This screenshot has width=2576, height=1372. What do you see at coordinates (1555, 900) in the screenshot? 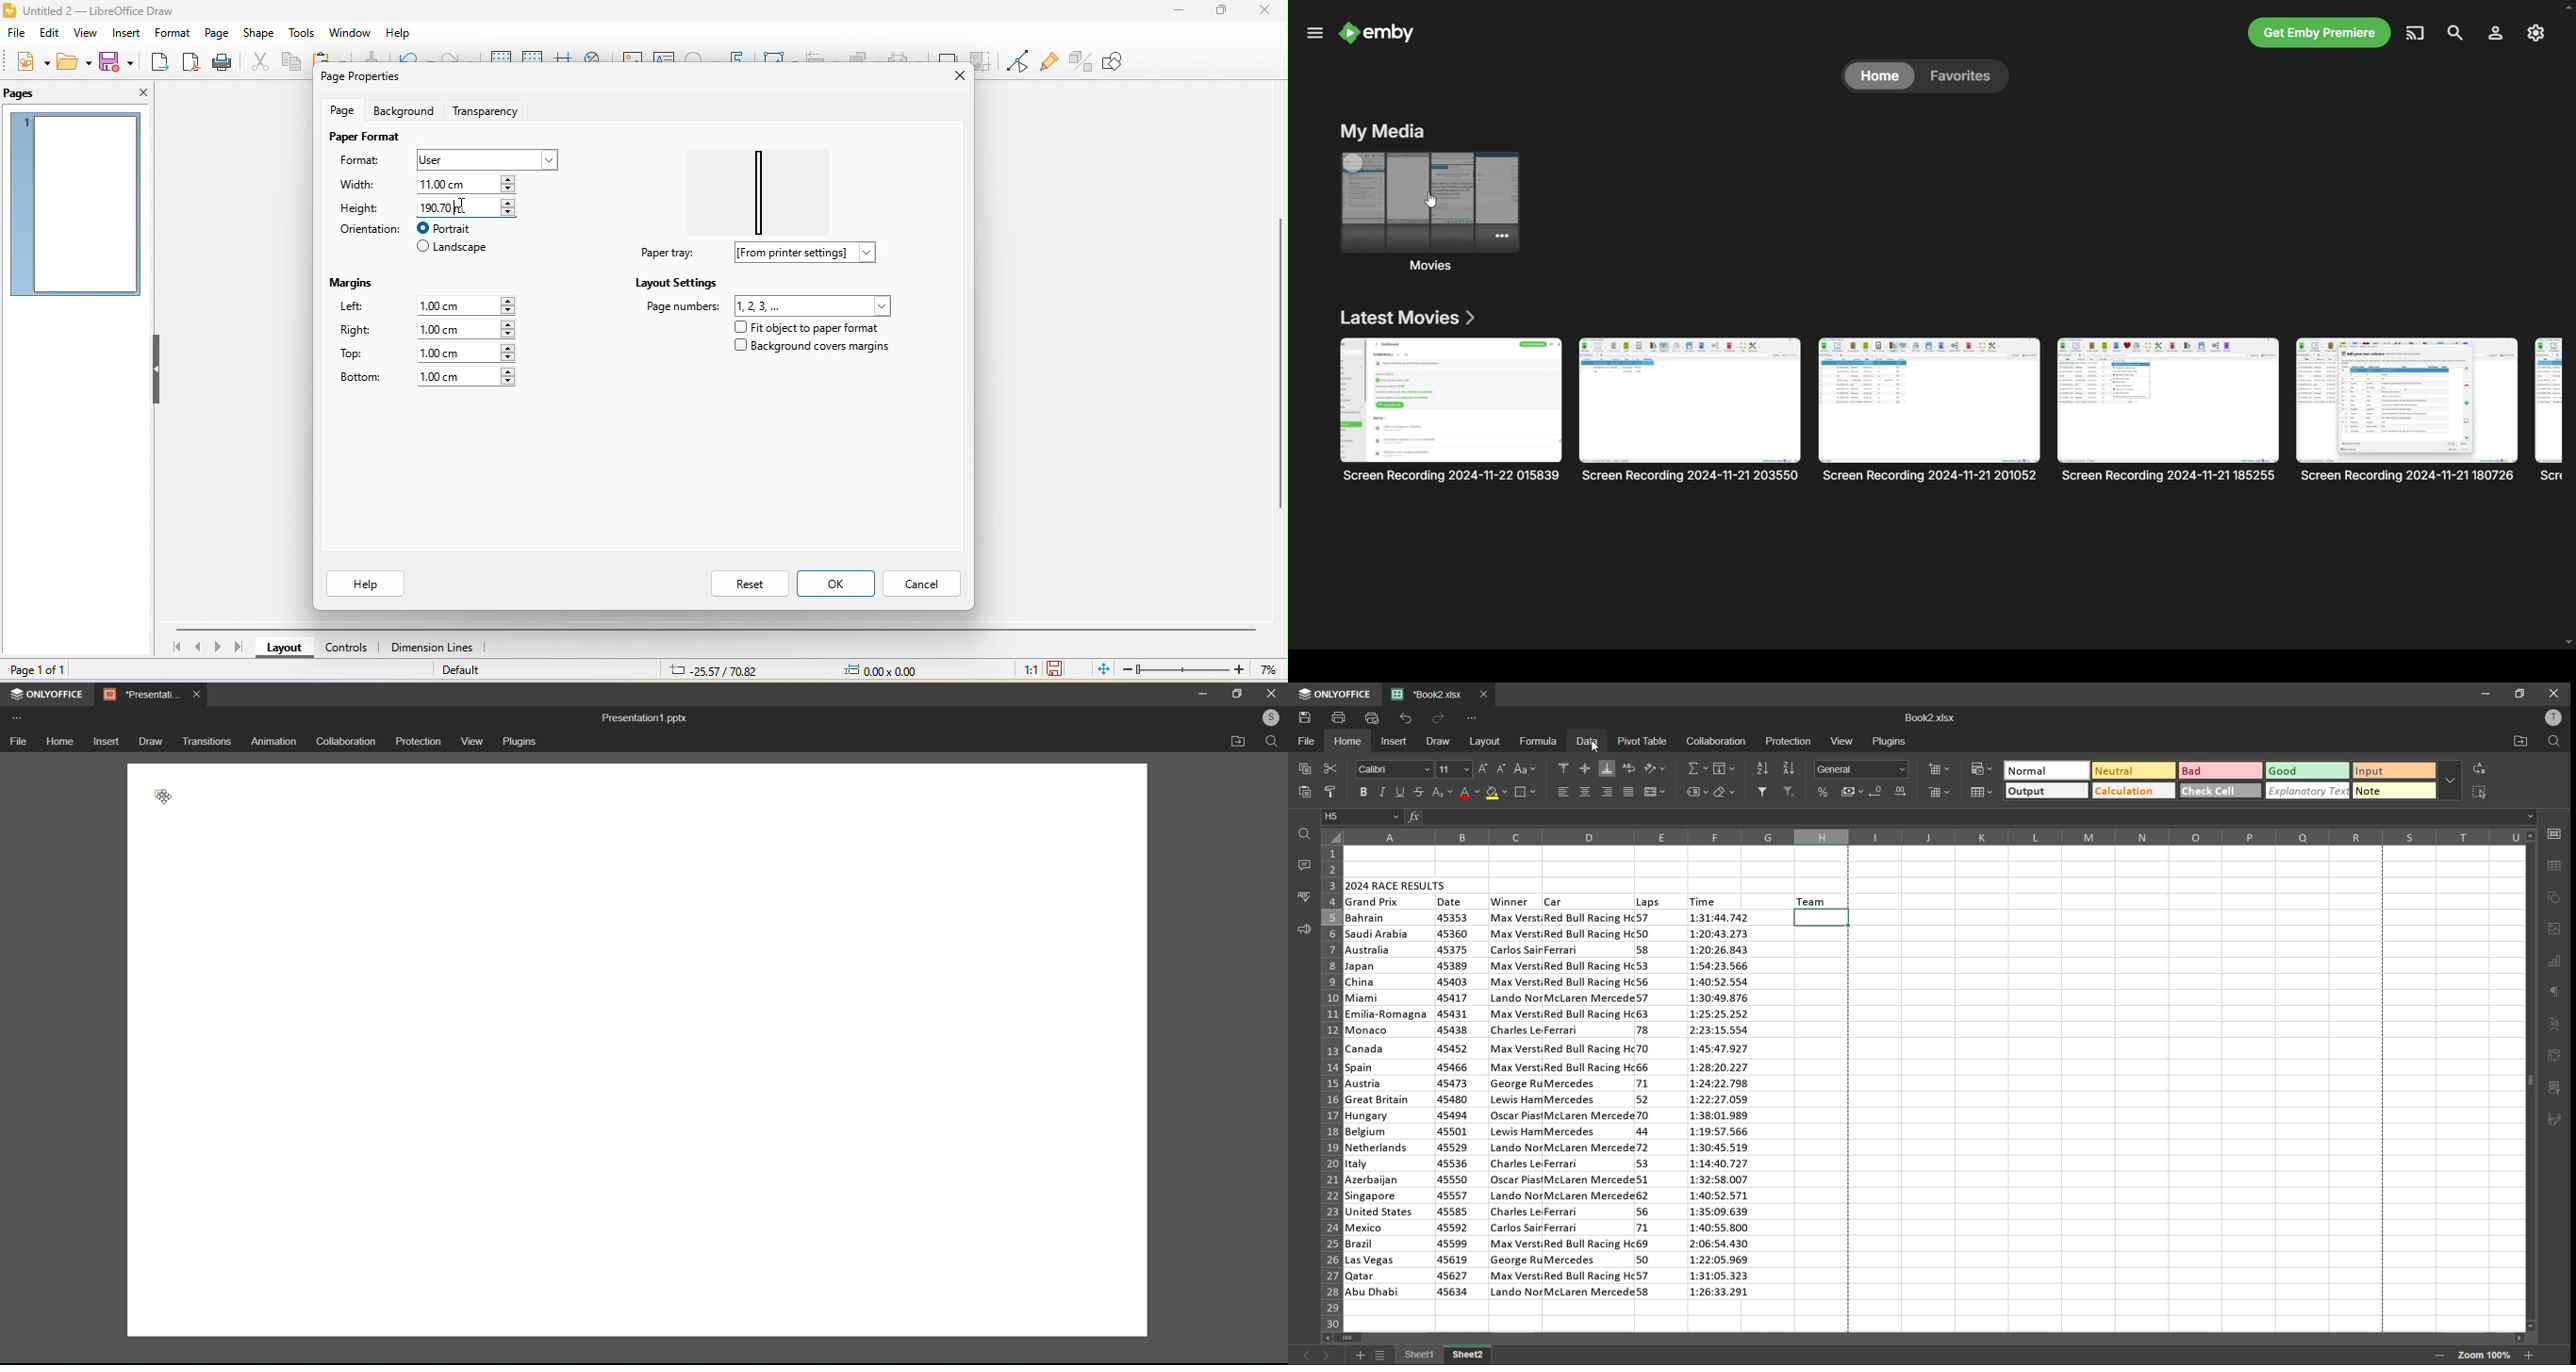
I see `car` at bounding box center [1555, 900].